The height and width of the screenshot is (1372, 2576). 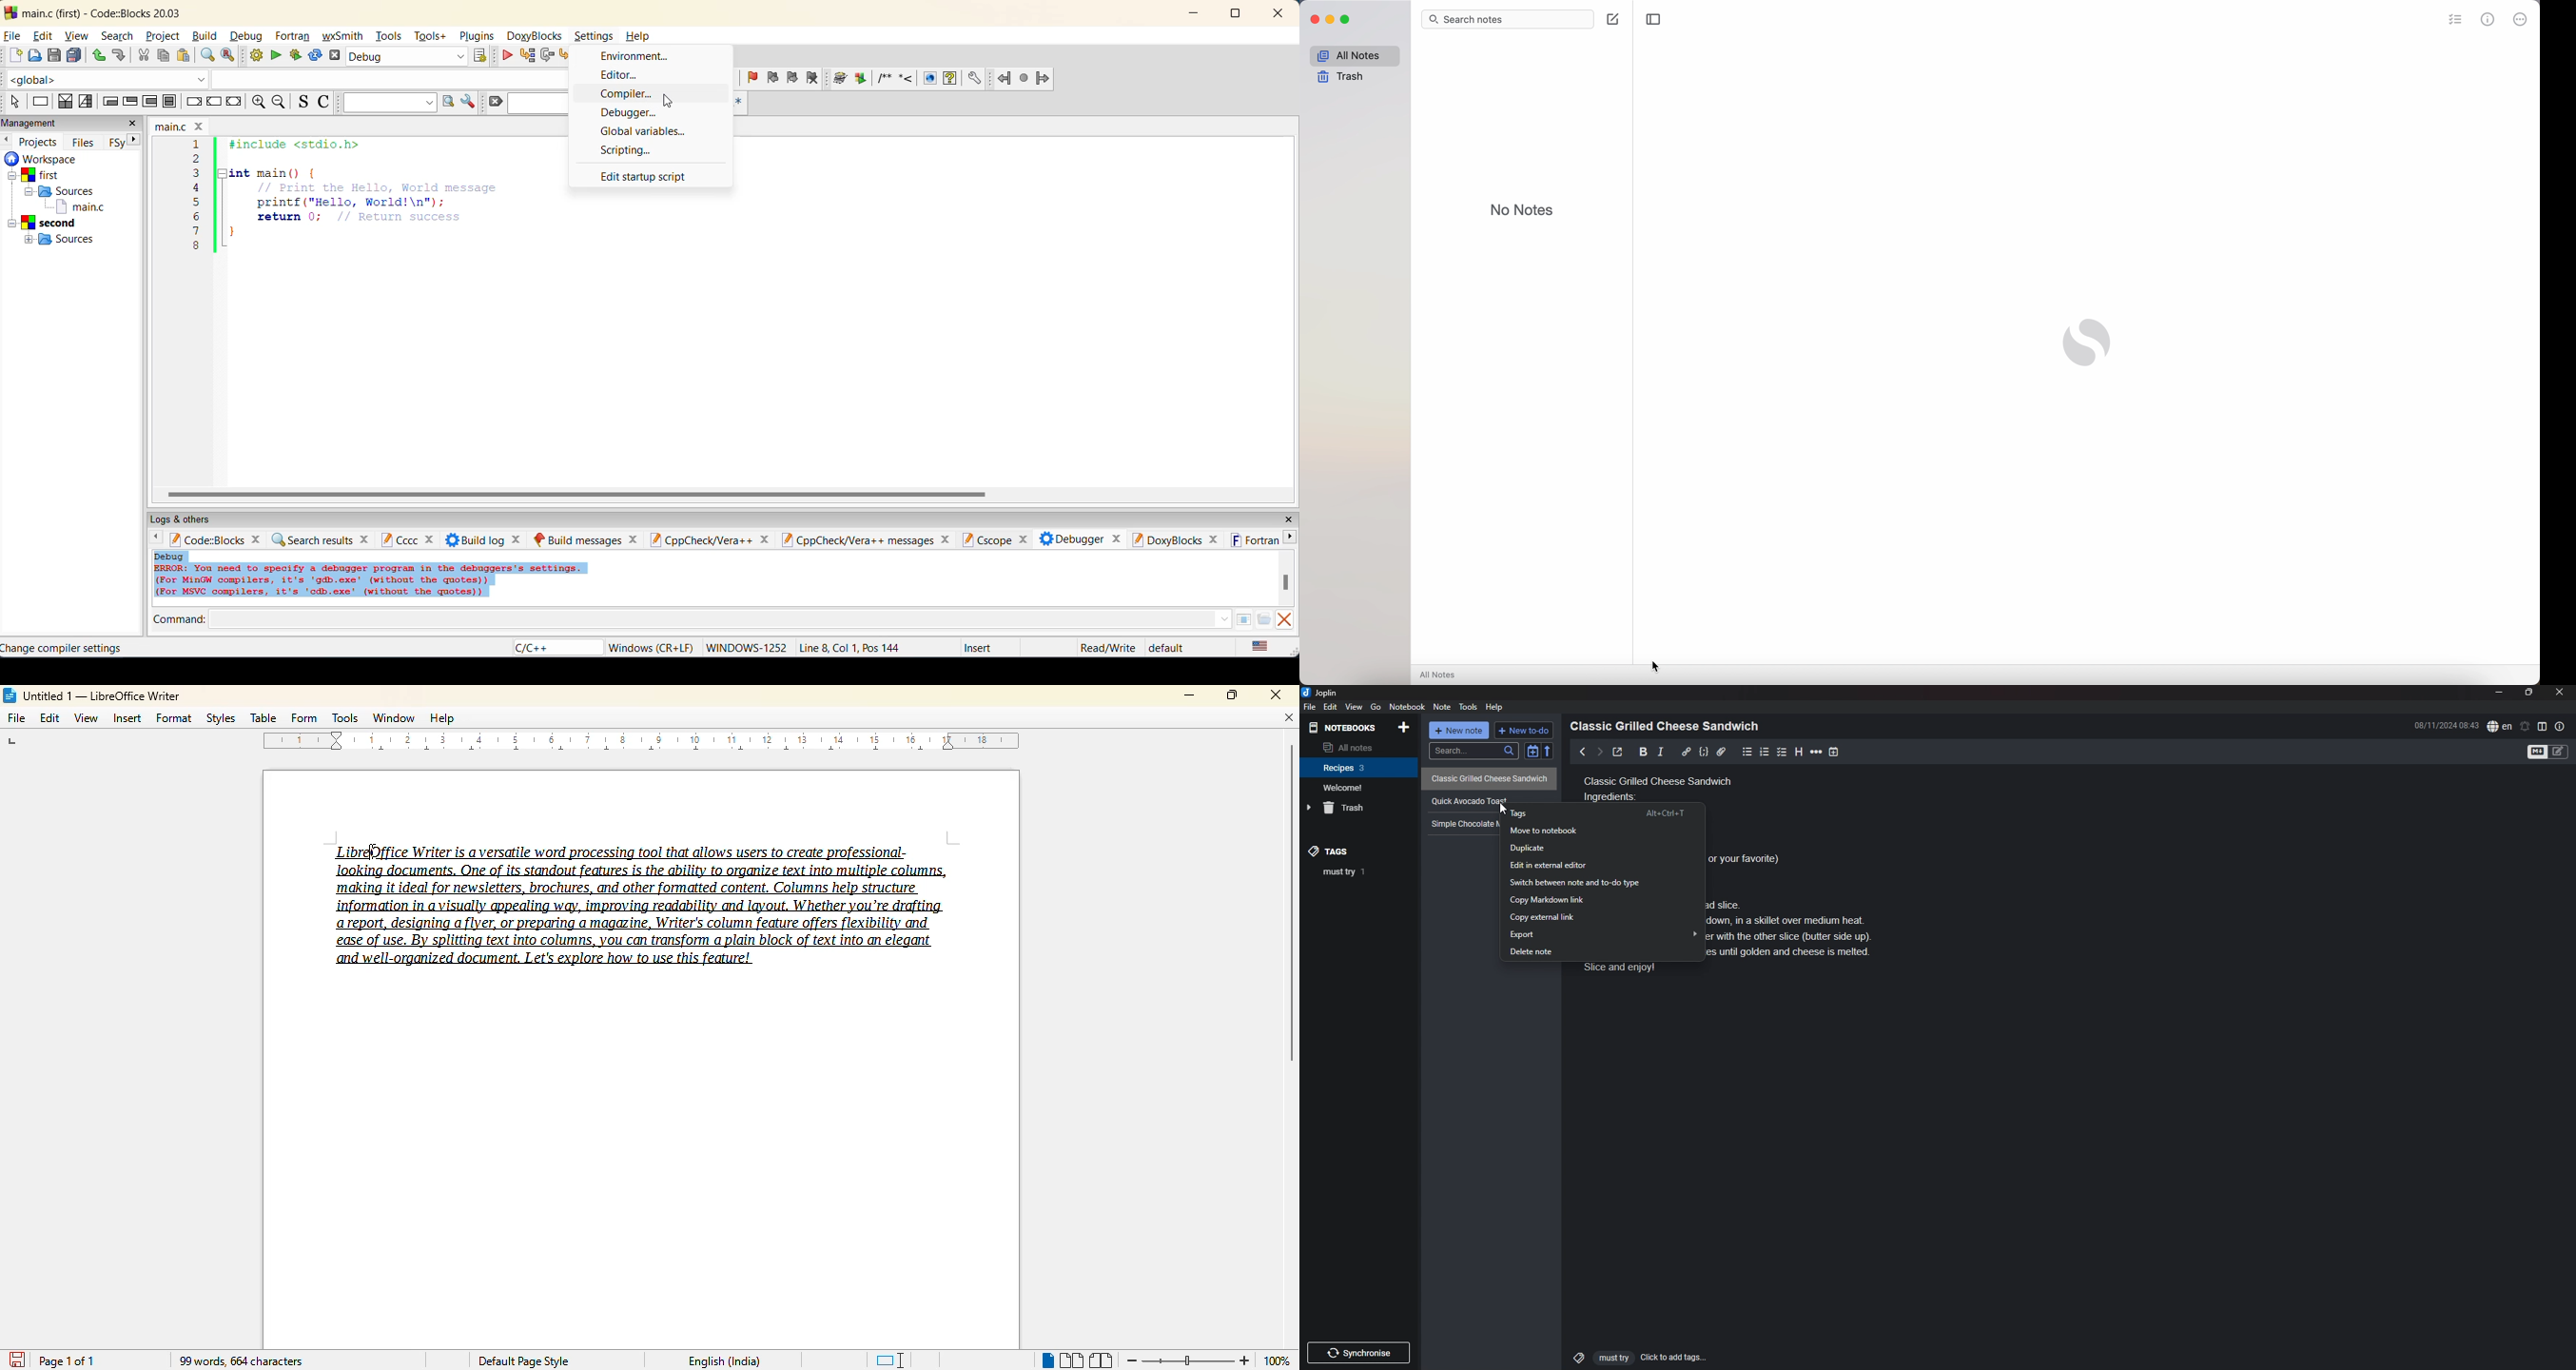 I want to click on checkbox, so click(x=1782, y=752).